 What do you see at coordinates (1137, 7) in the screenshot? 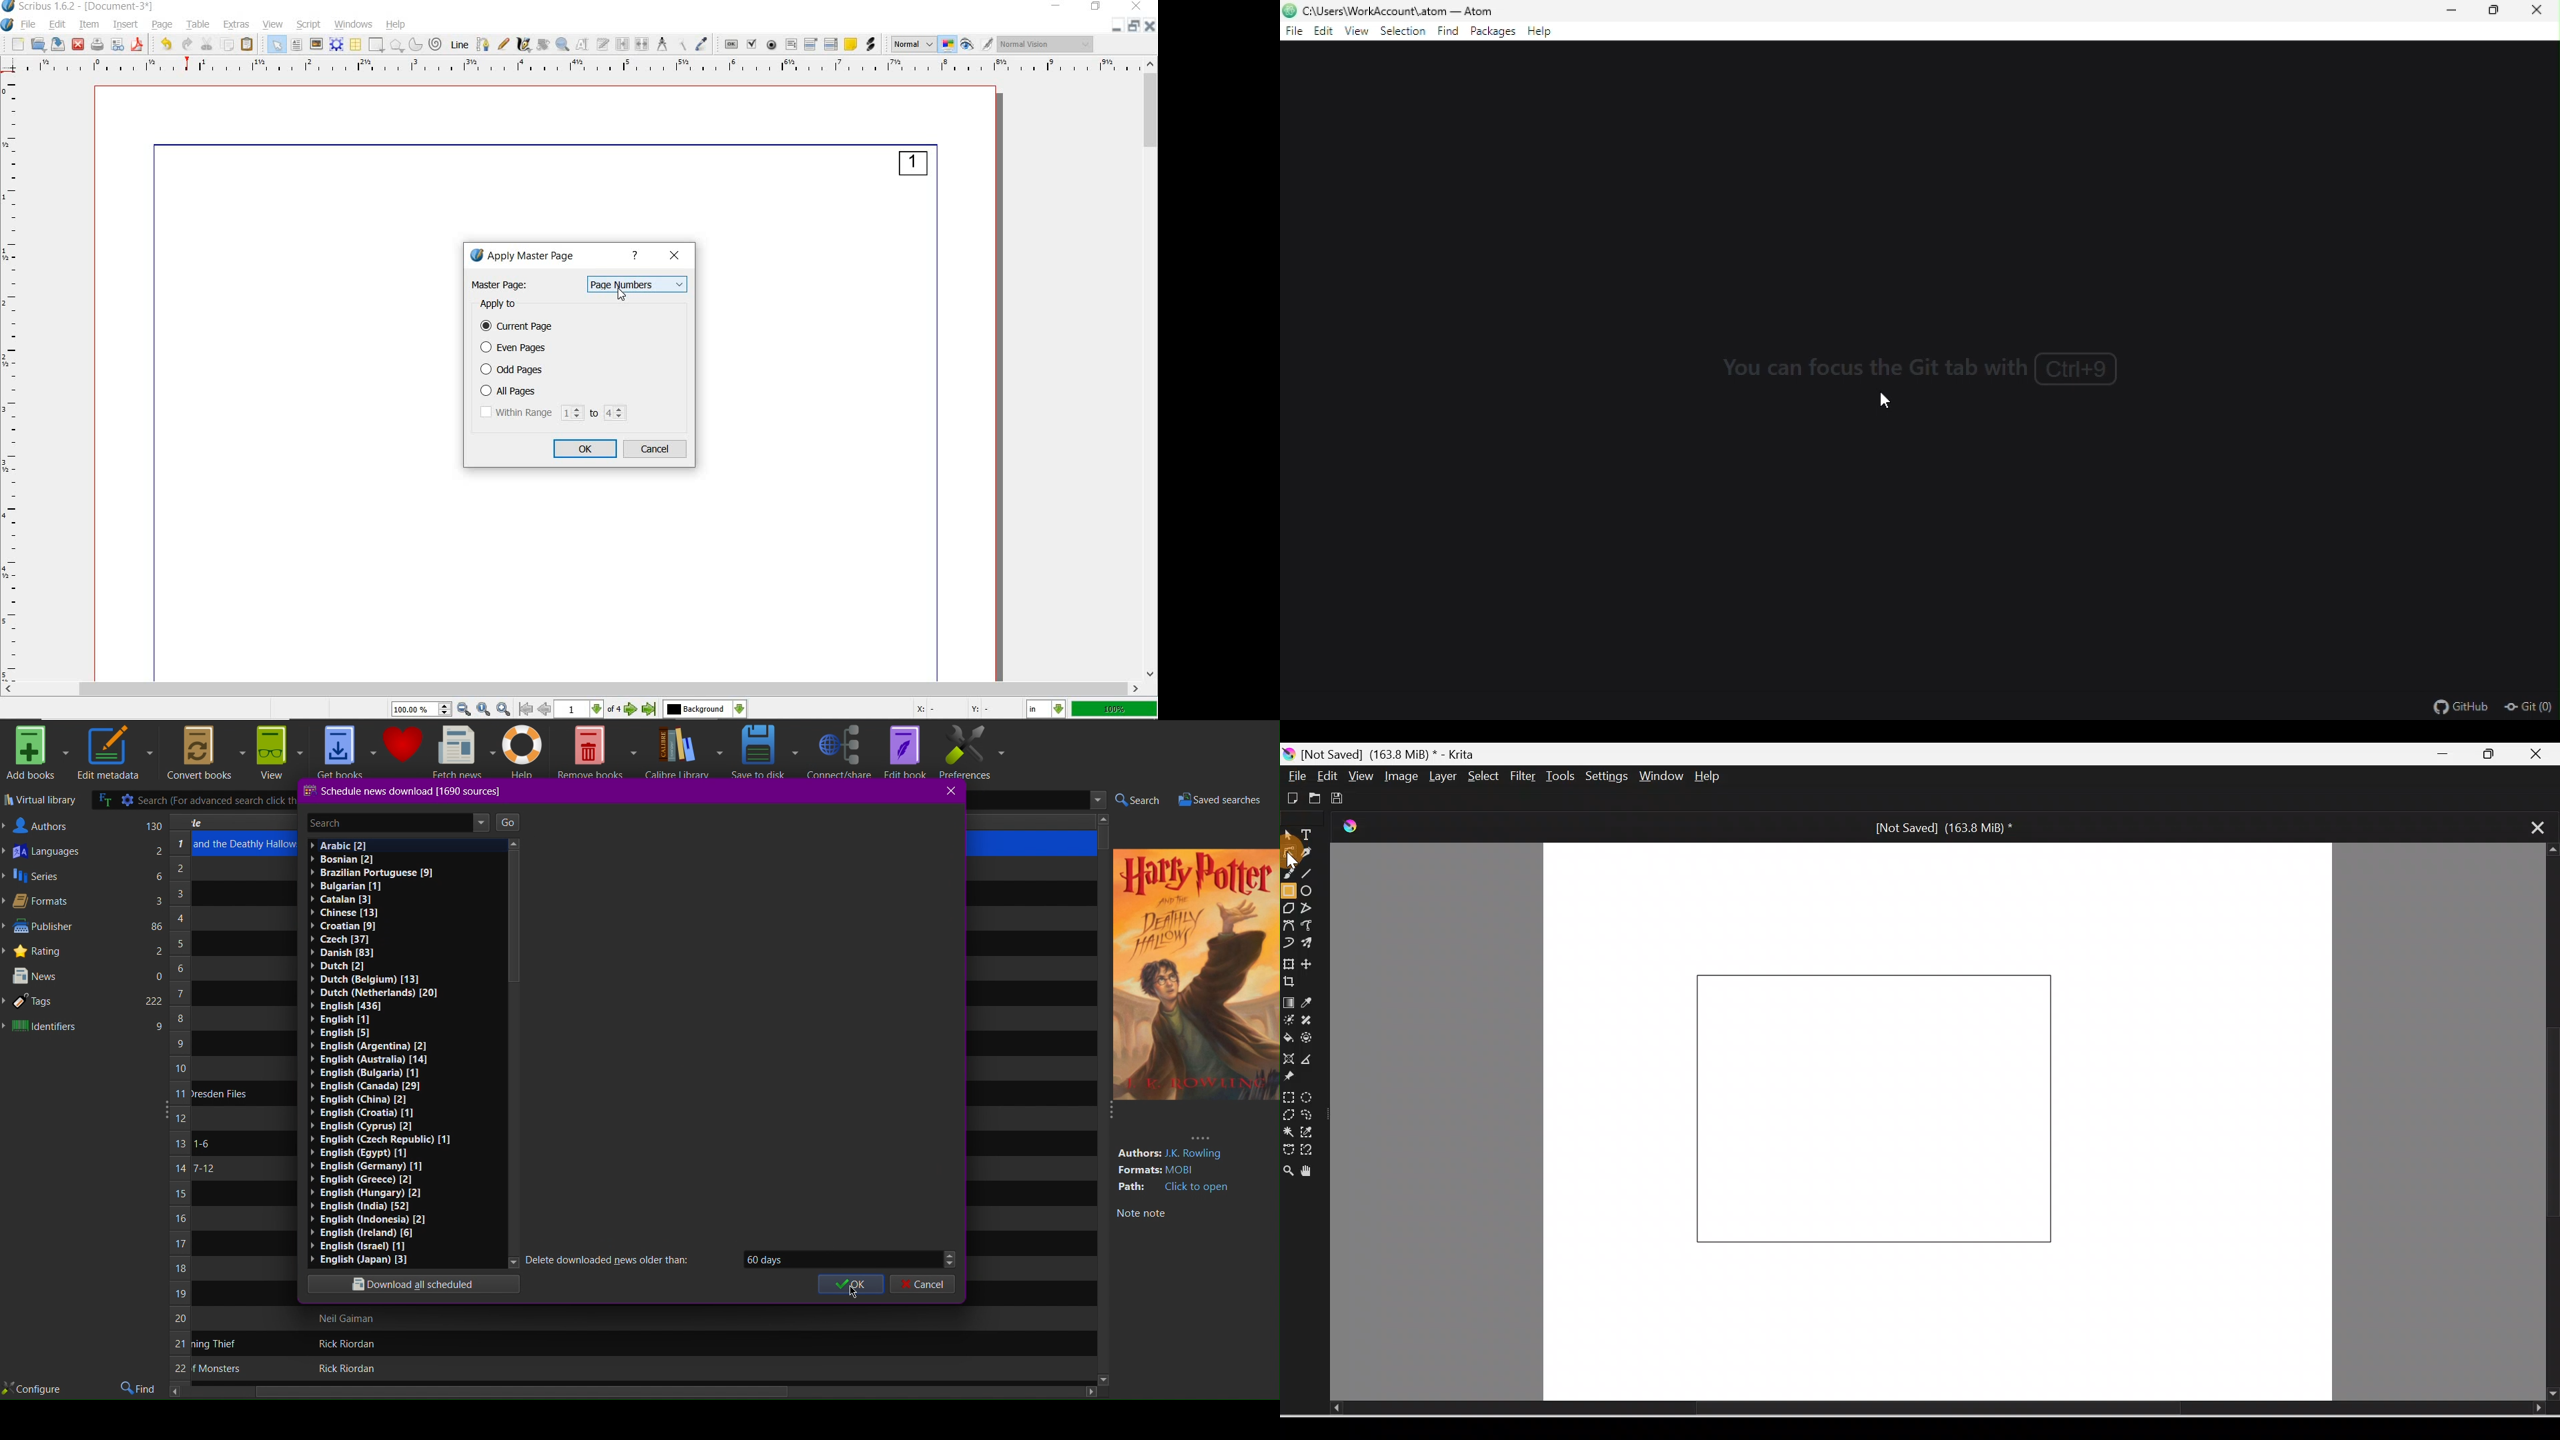
I see `close` at bounding box center [1137, 7].